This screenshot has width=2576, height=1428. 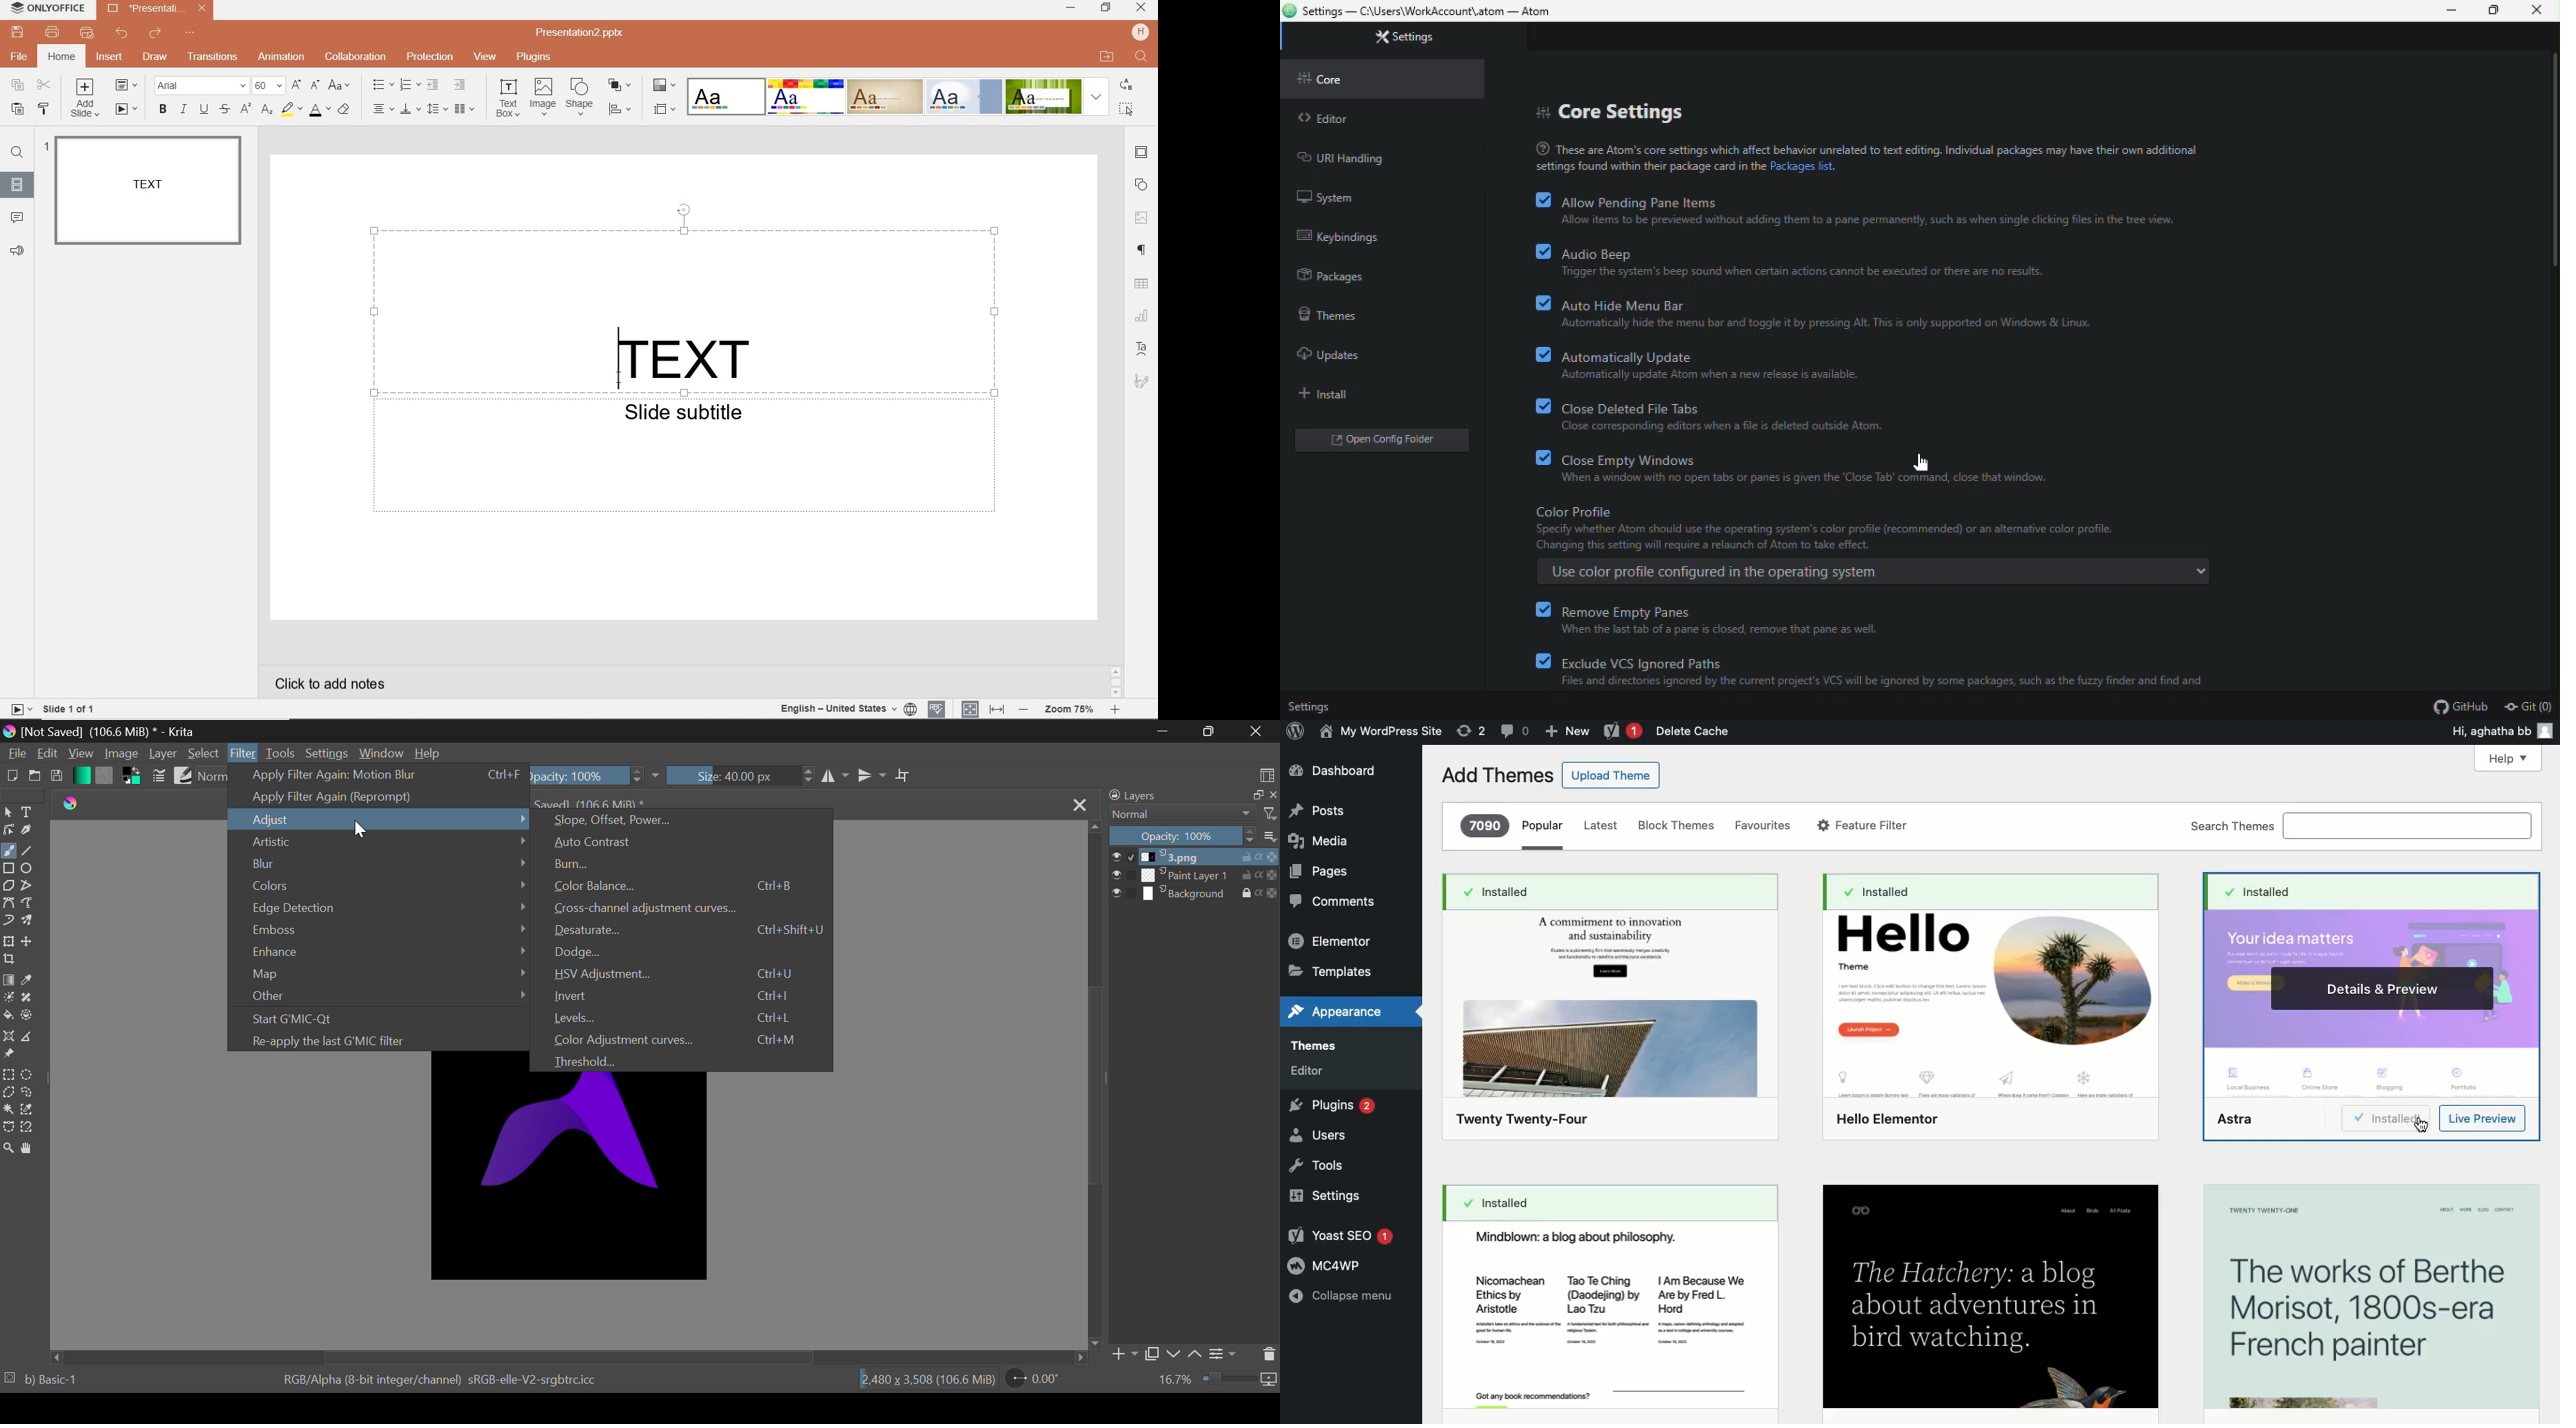 I want to click on hp, so click(x=1141, y=31).